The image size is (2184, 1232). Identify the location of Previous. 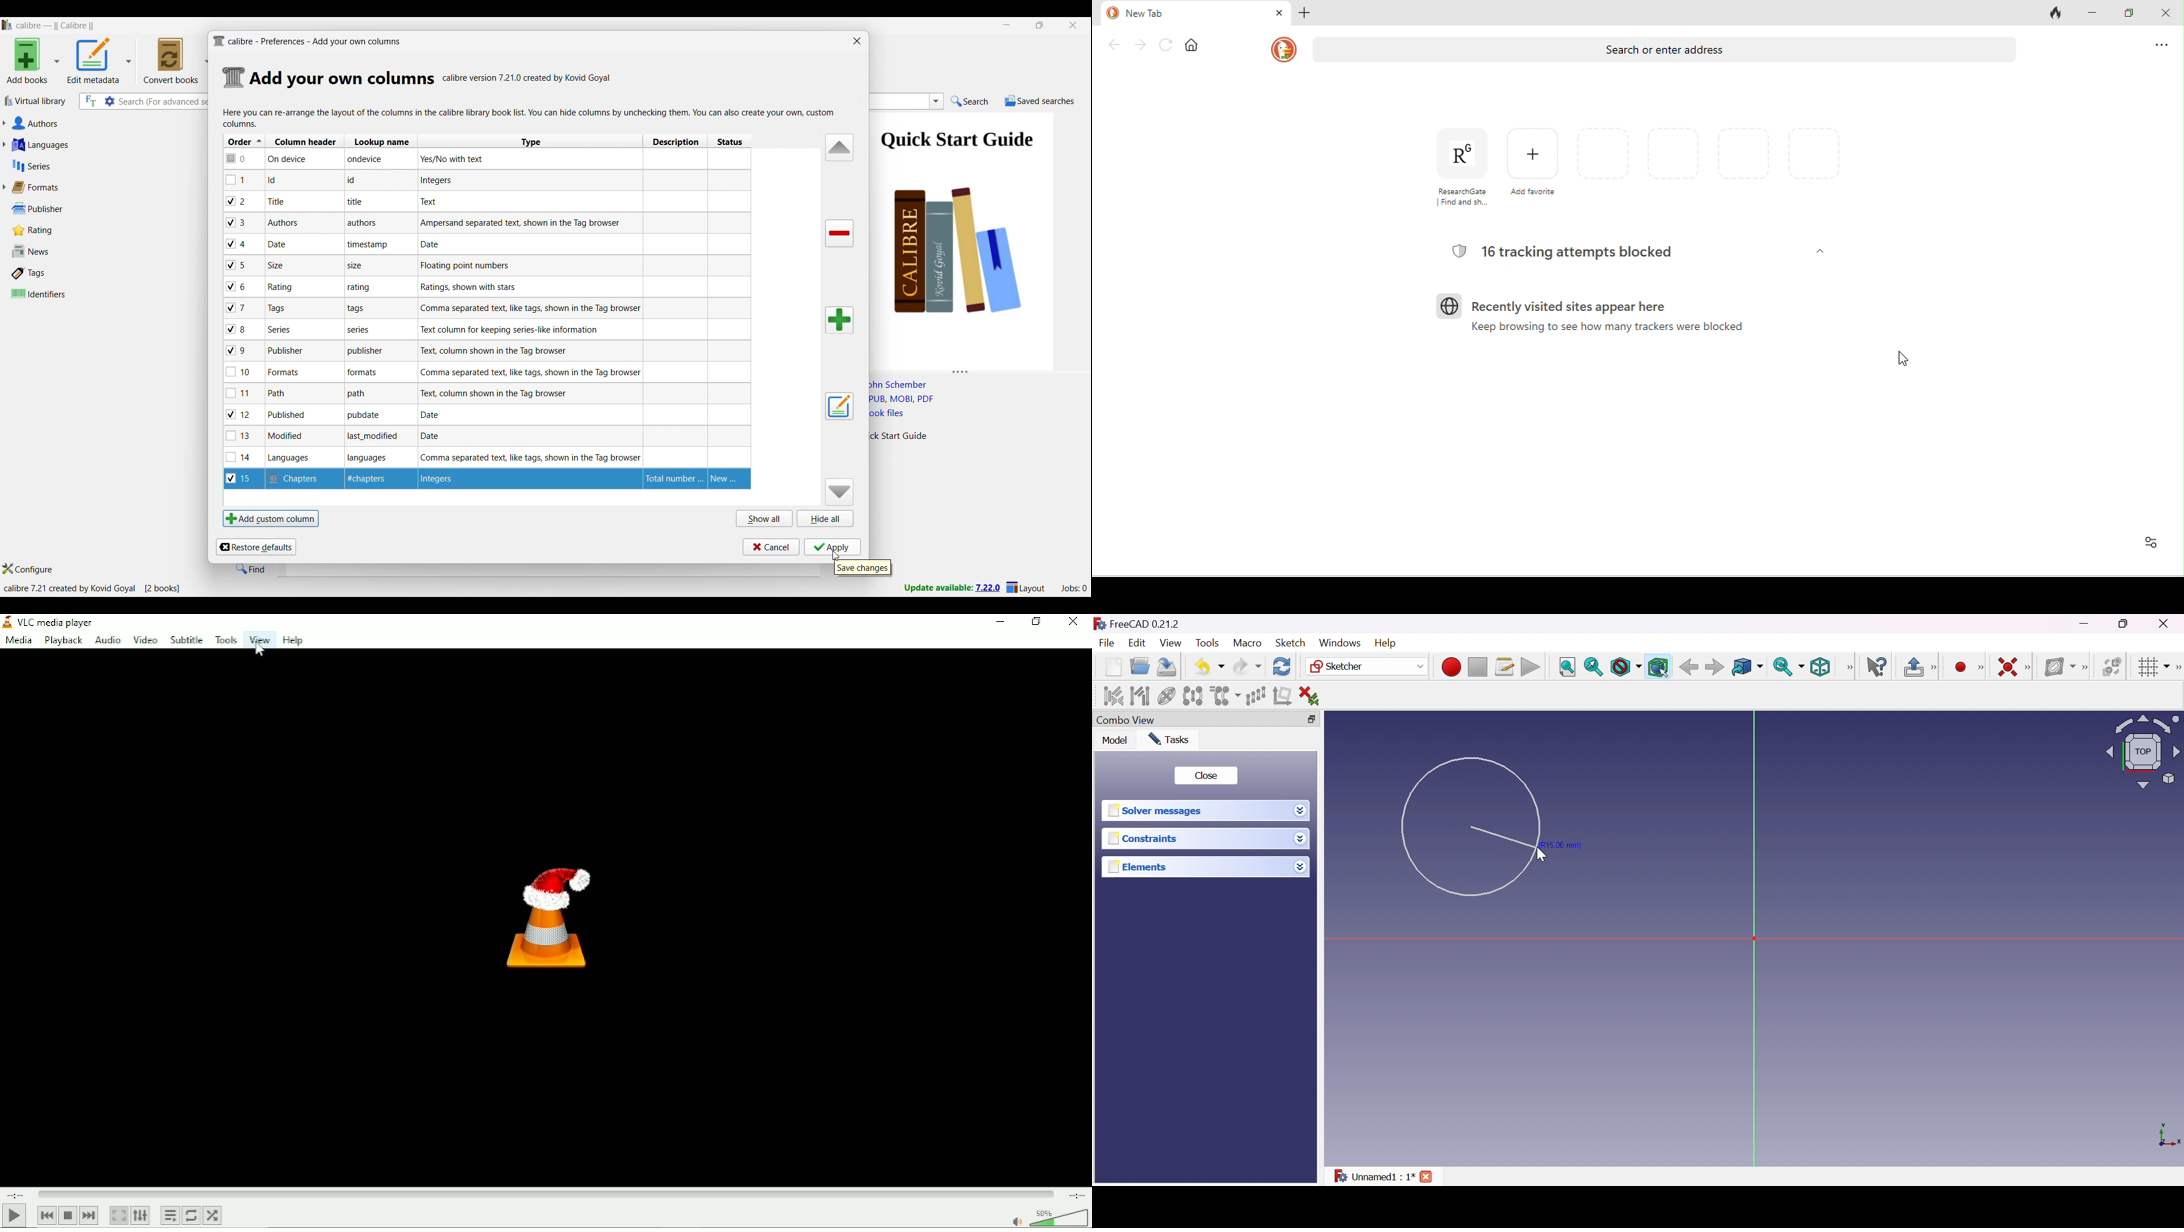
(47, 1215).